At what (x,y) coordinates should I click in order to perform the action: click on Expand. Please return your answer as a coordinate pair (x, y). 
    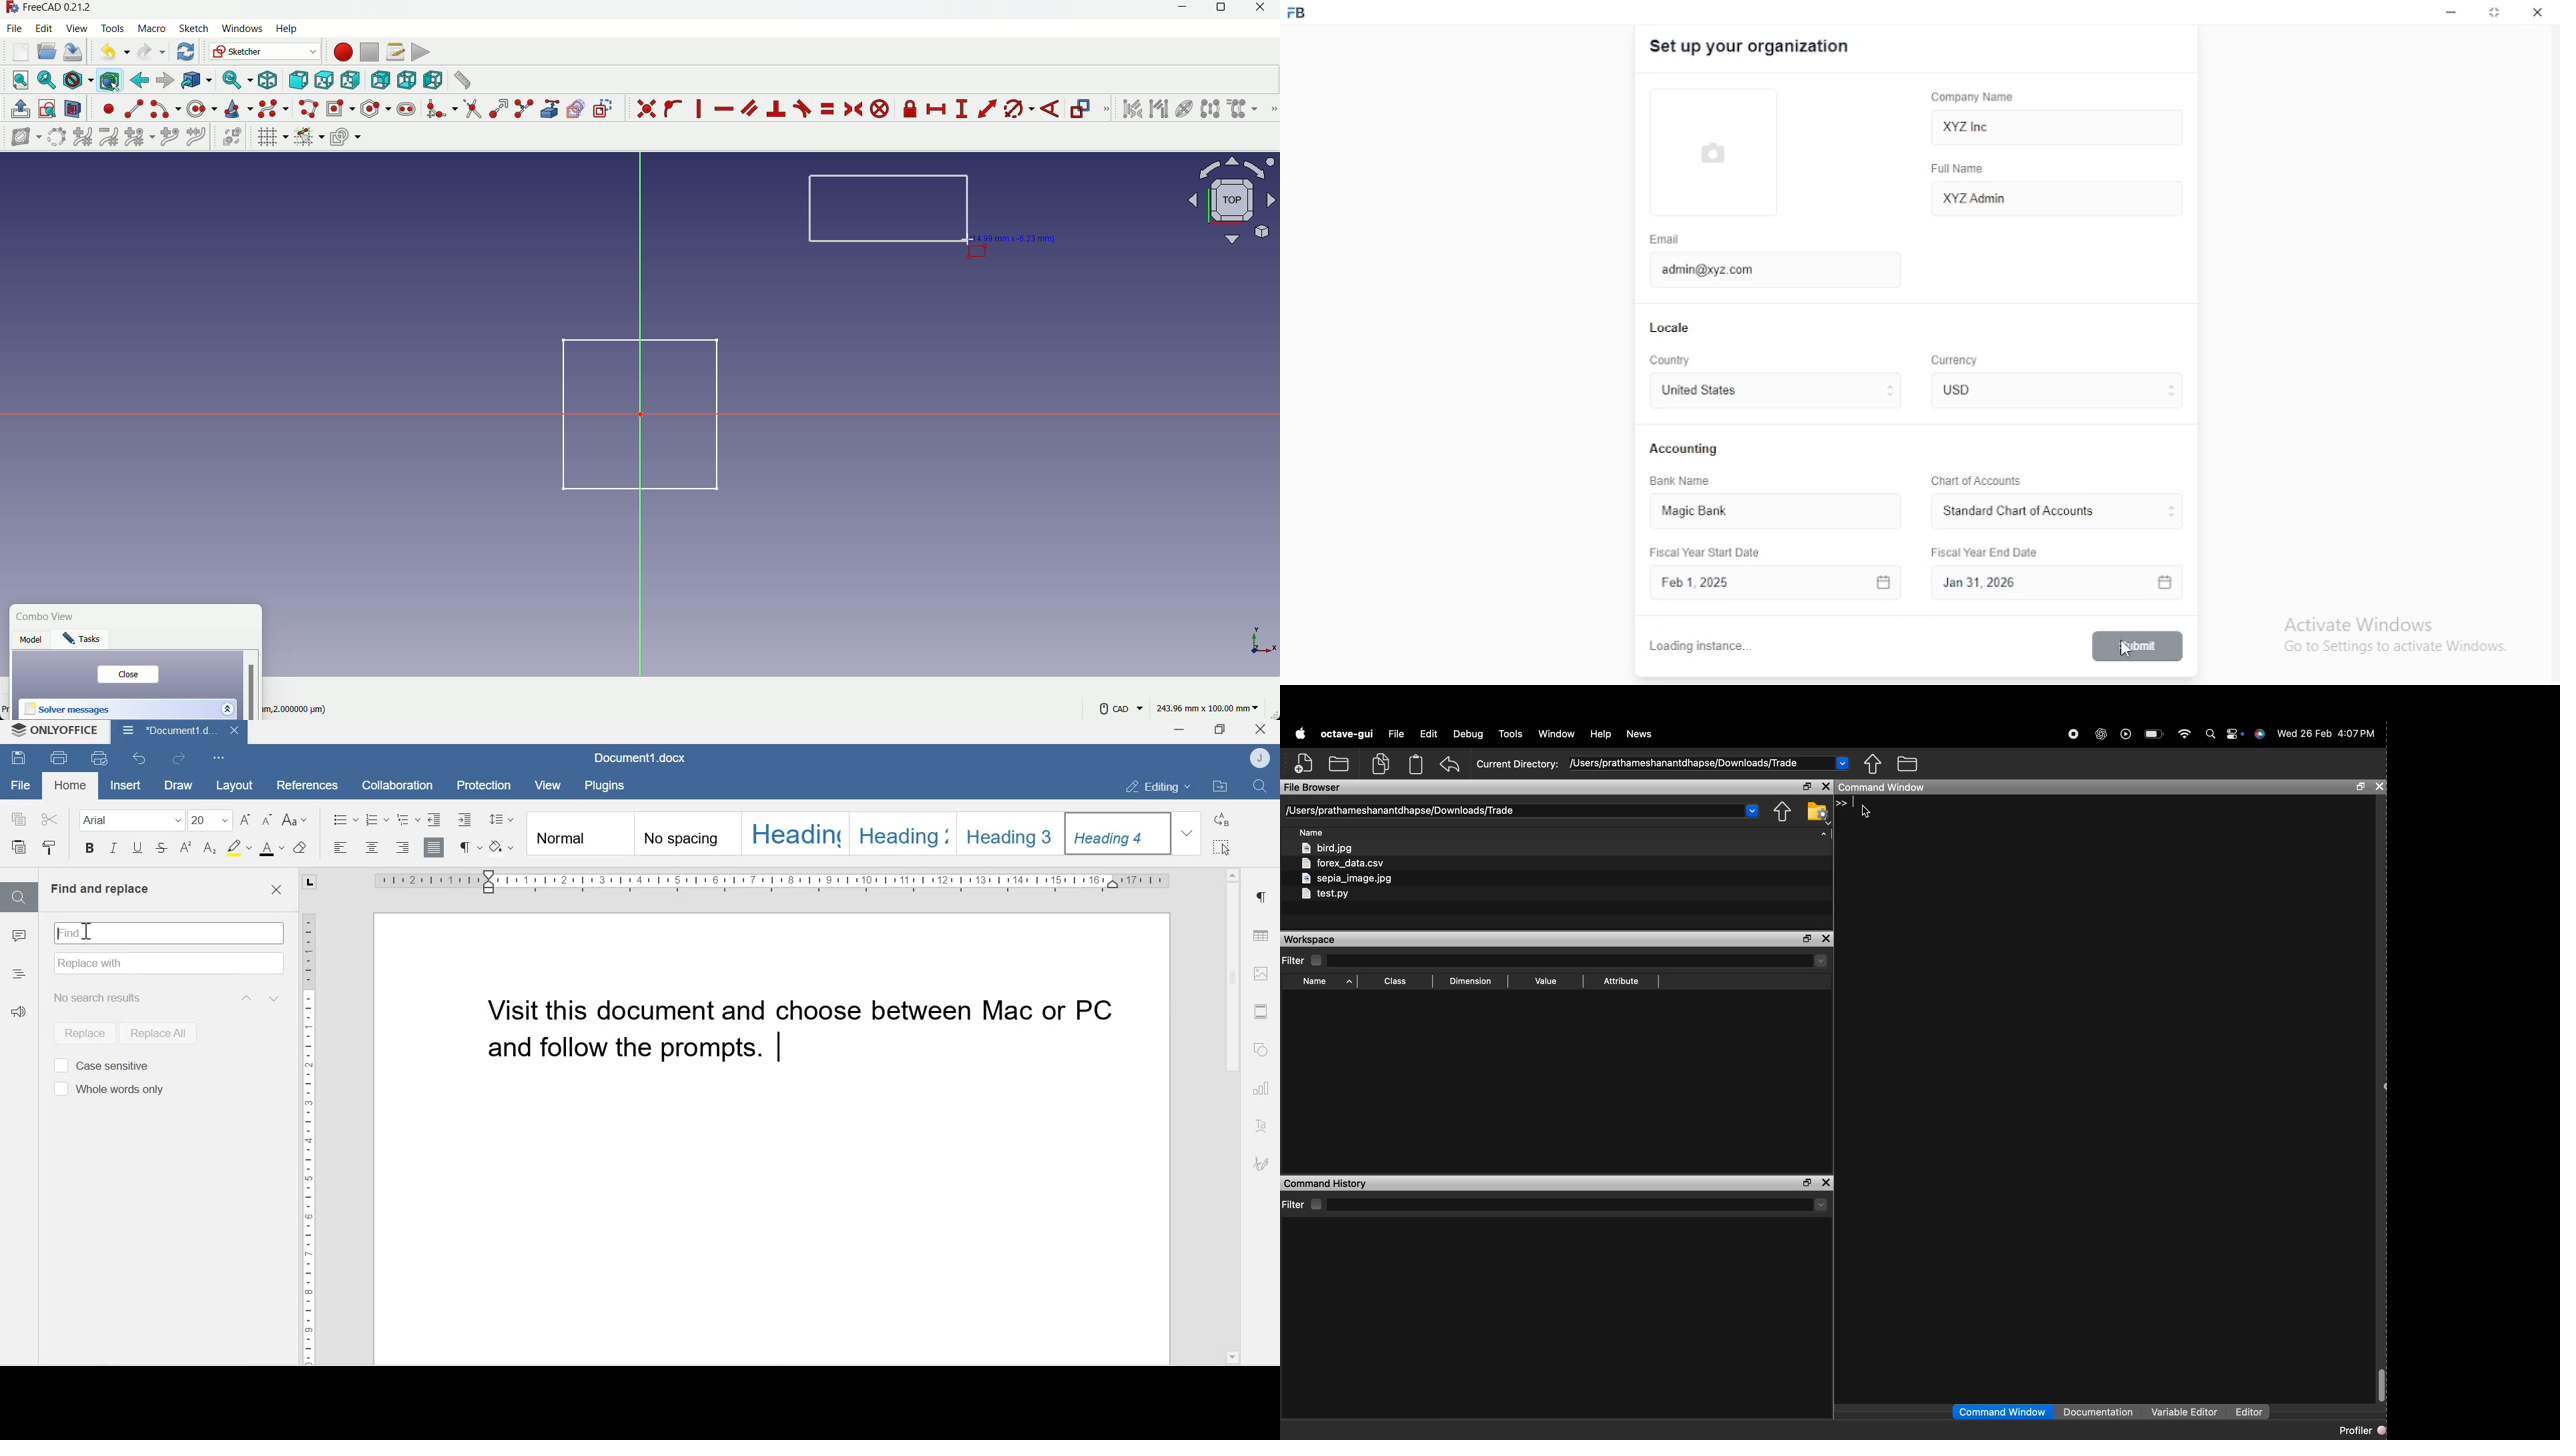
    Looking at the image, I should click on (227, 707).